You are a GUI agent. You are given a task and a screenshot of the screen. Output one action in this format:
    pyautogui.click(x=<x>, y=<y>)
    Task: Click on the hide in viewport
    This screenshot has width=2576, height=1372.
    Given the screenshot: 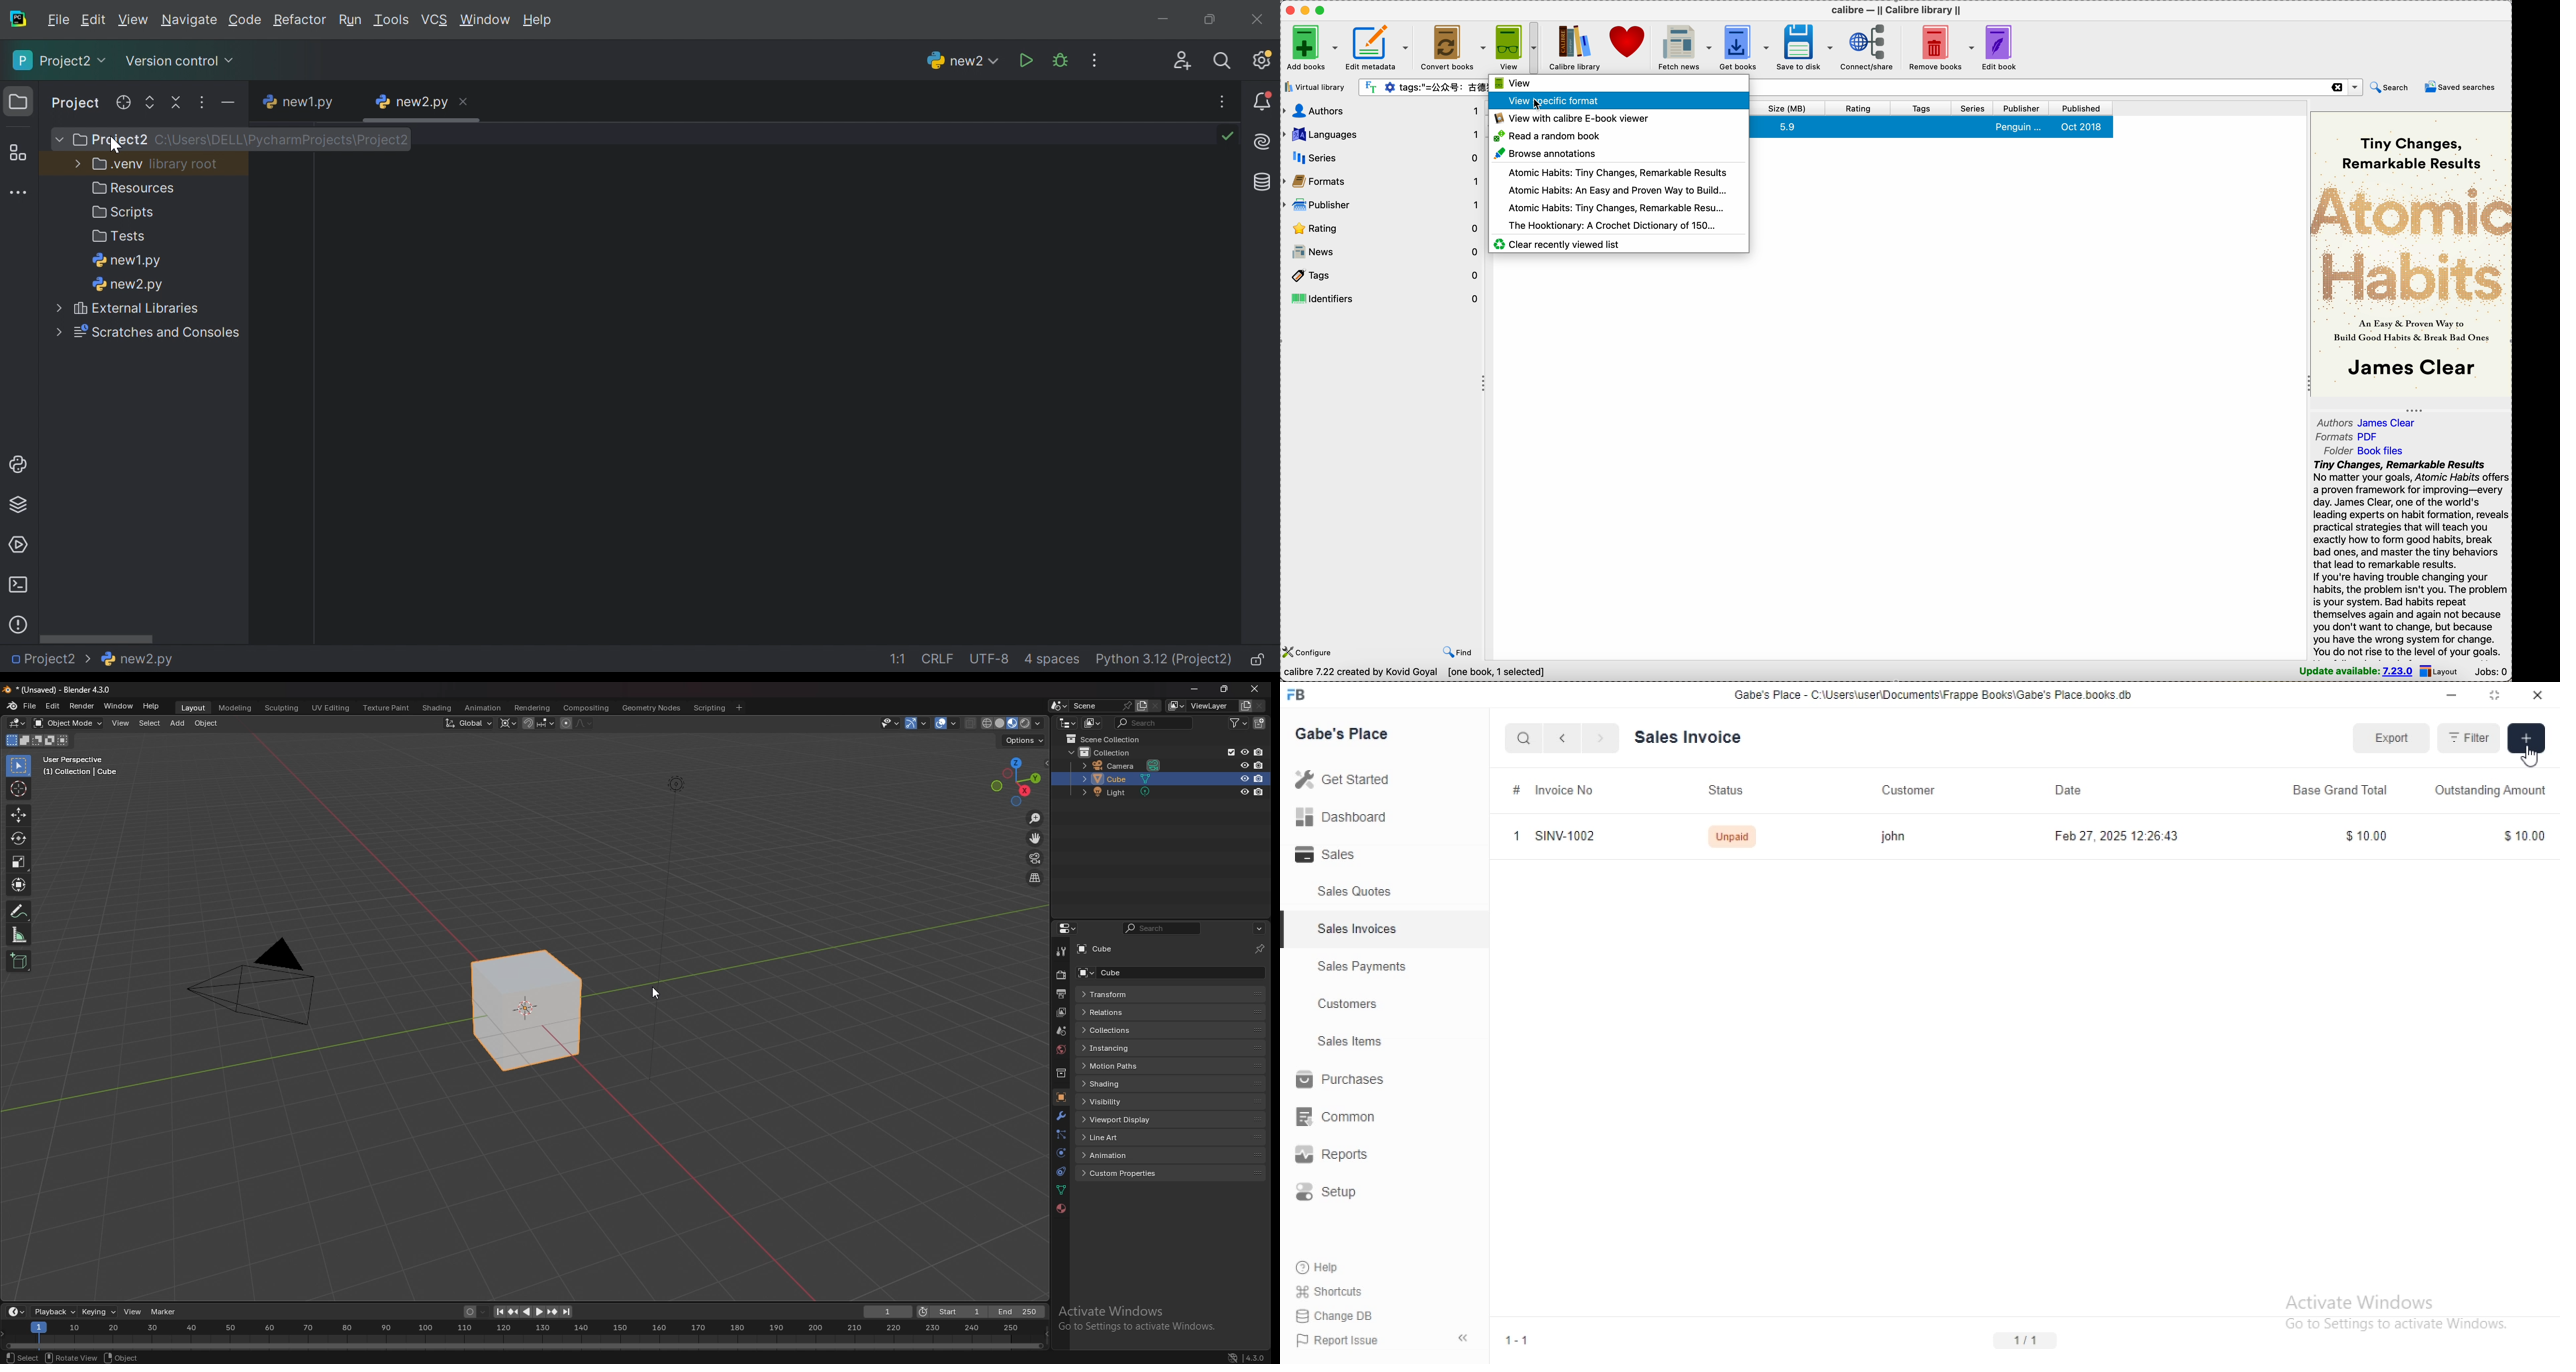 What is the action you would take?
    pyautogui.click(x=1243, y=792)
    